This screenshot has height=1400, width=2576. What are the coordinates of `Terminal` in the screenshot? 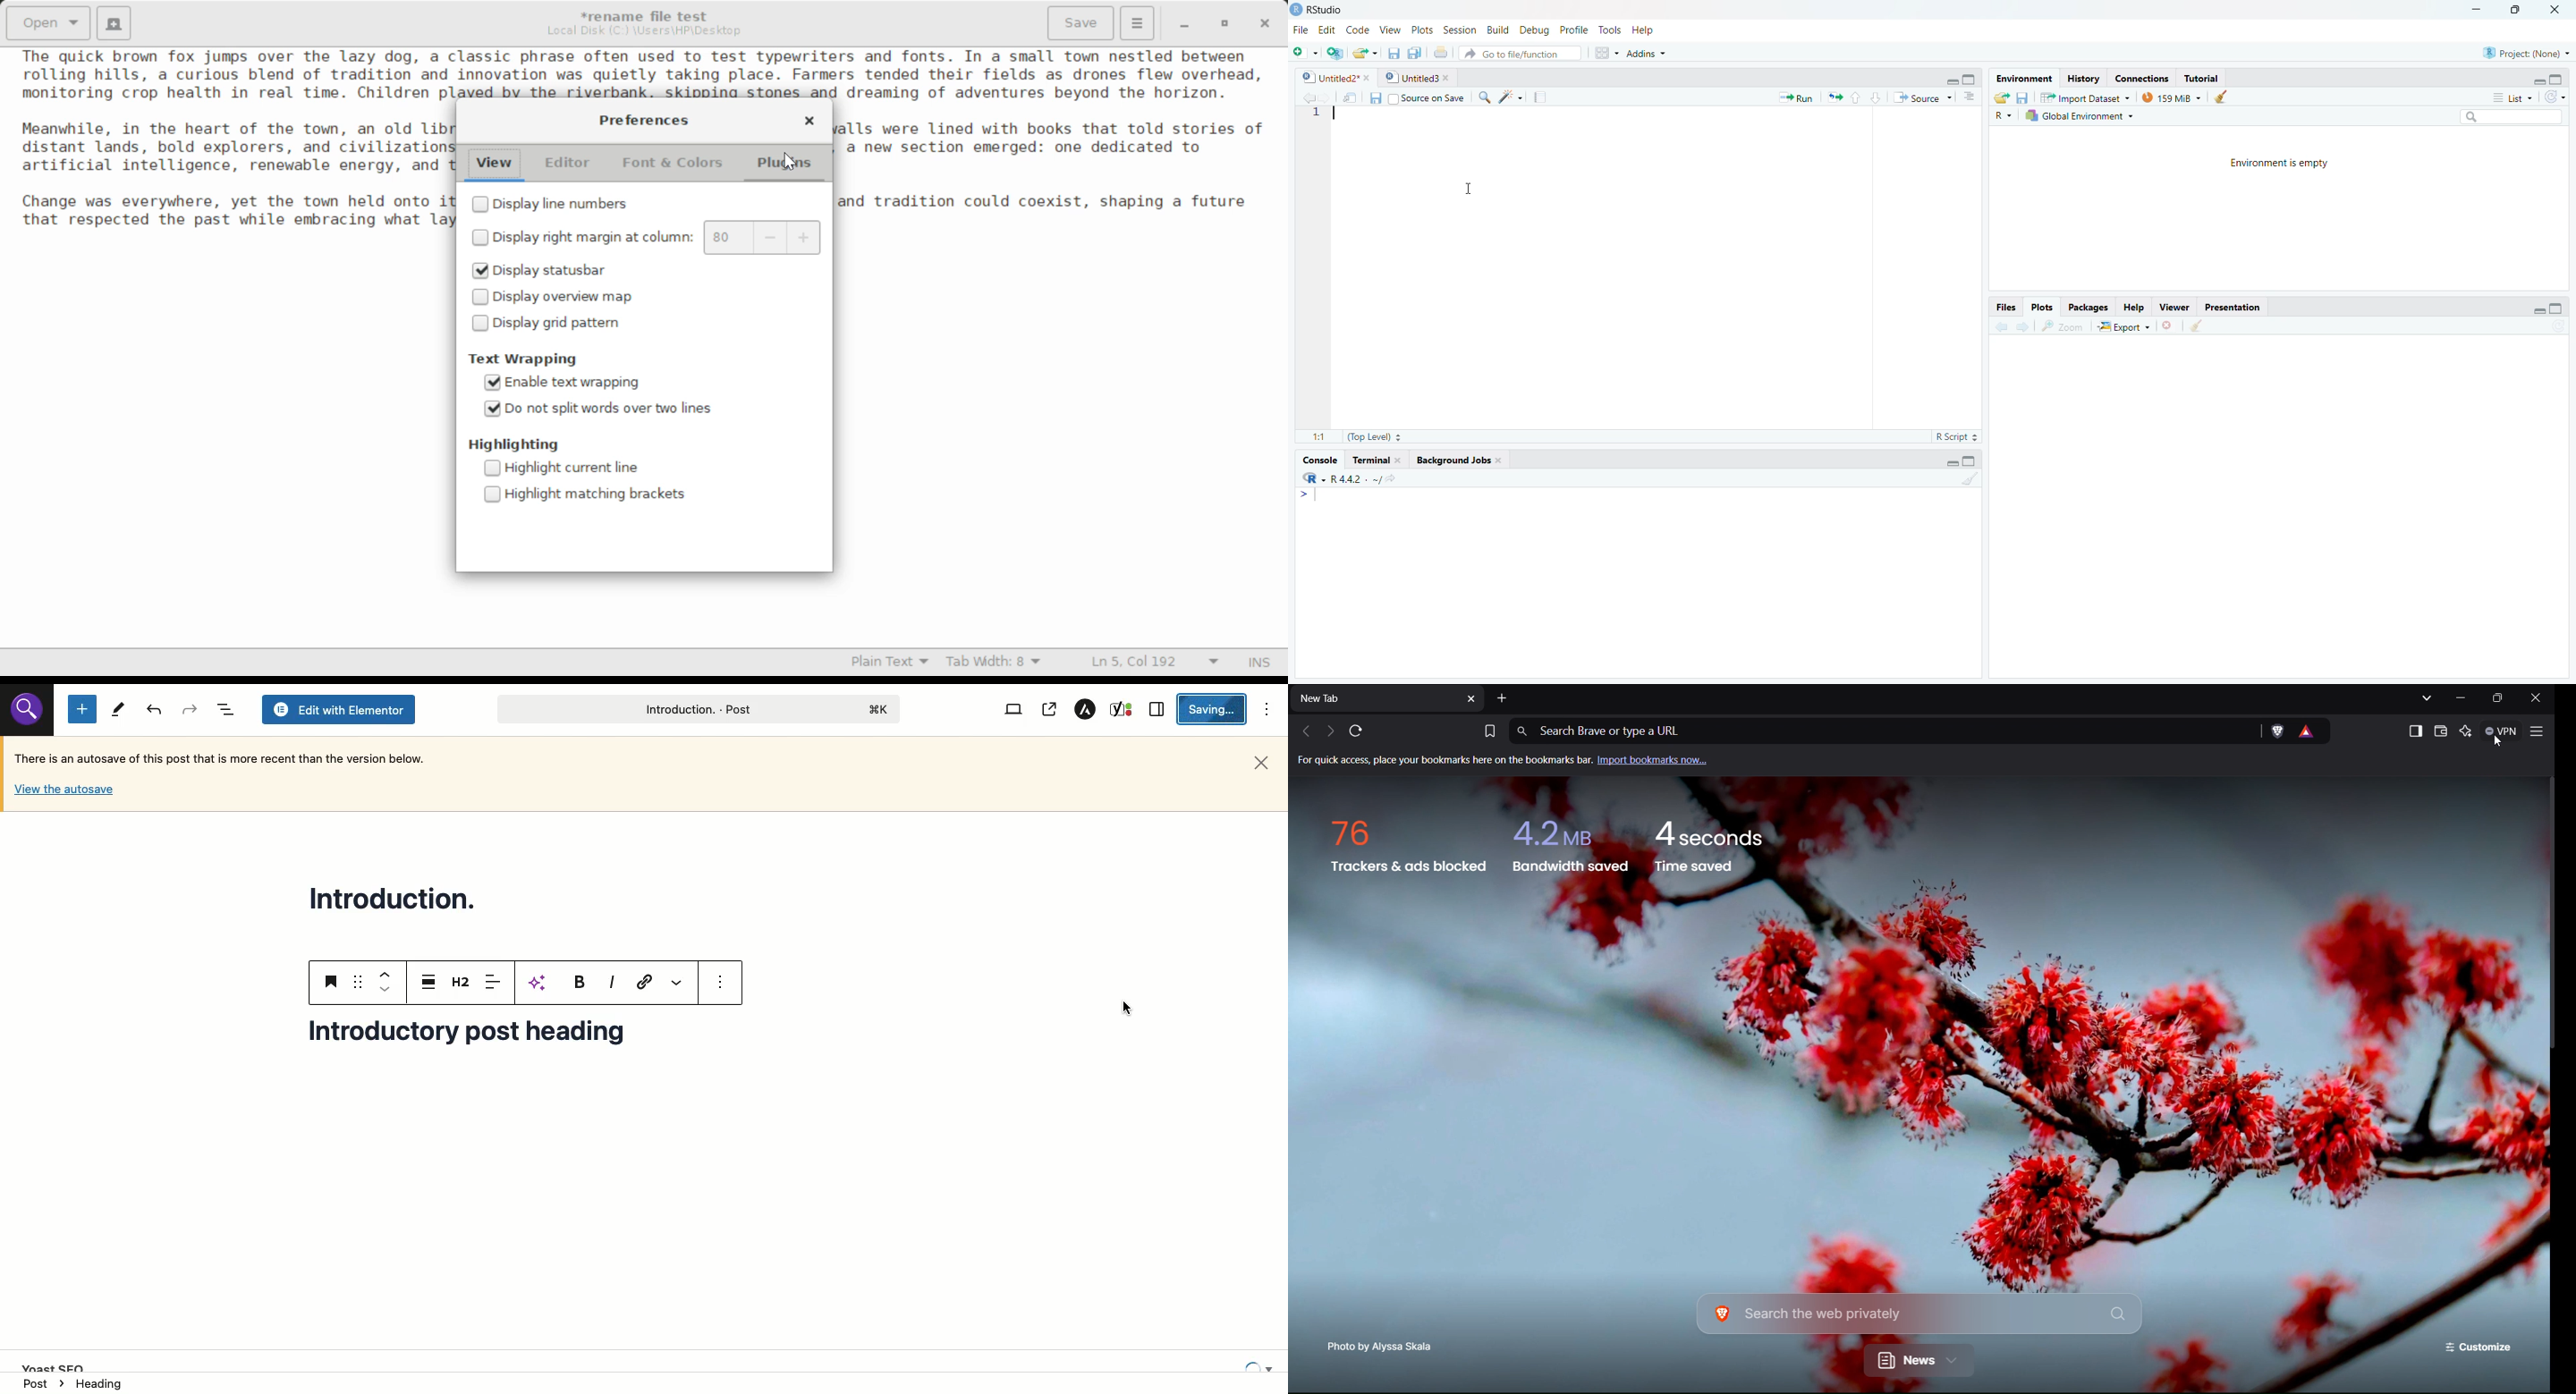 It's located at (1377, 460).